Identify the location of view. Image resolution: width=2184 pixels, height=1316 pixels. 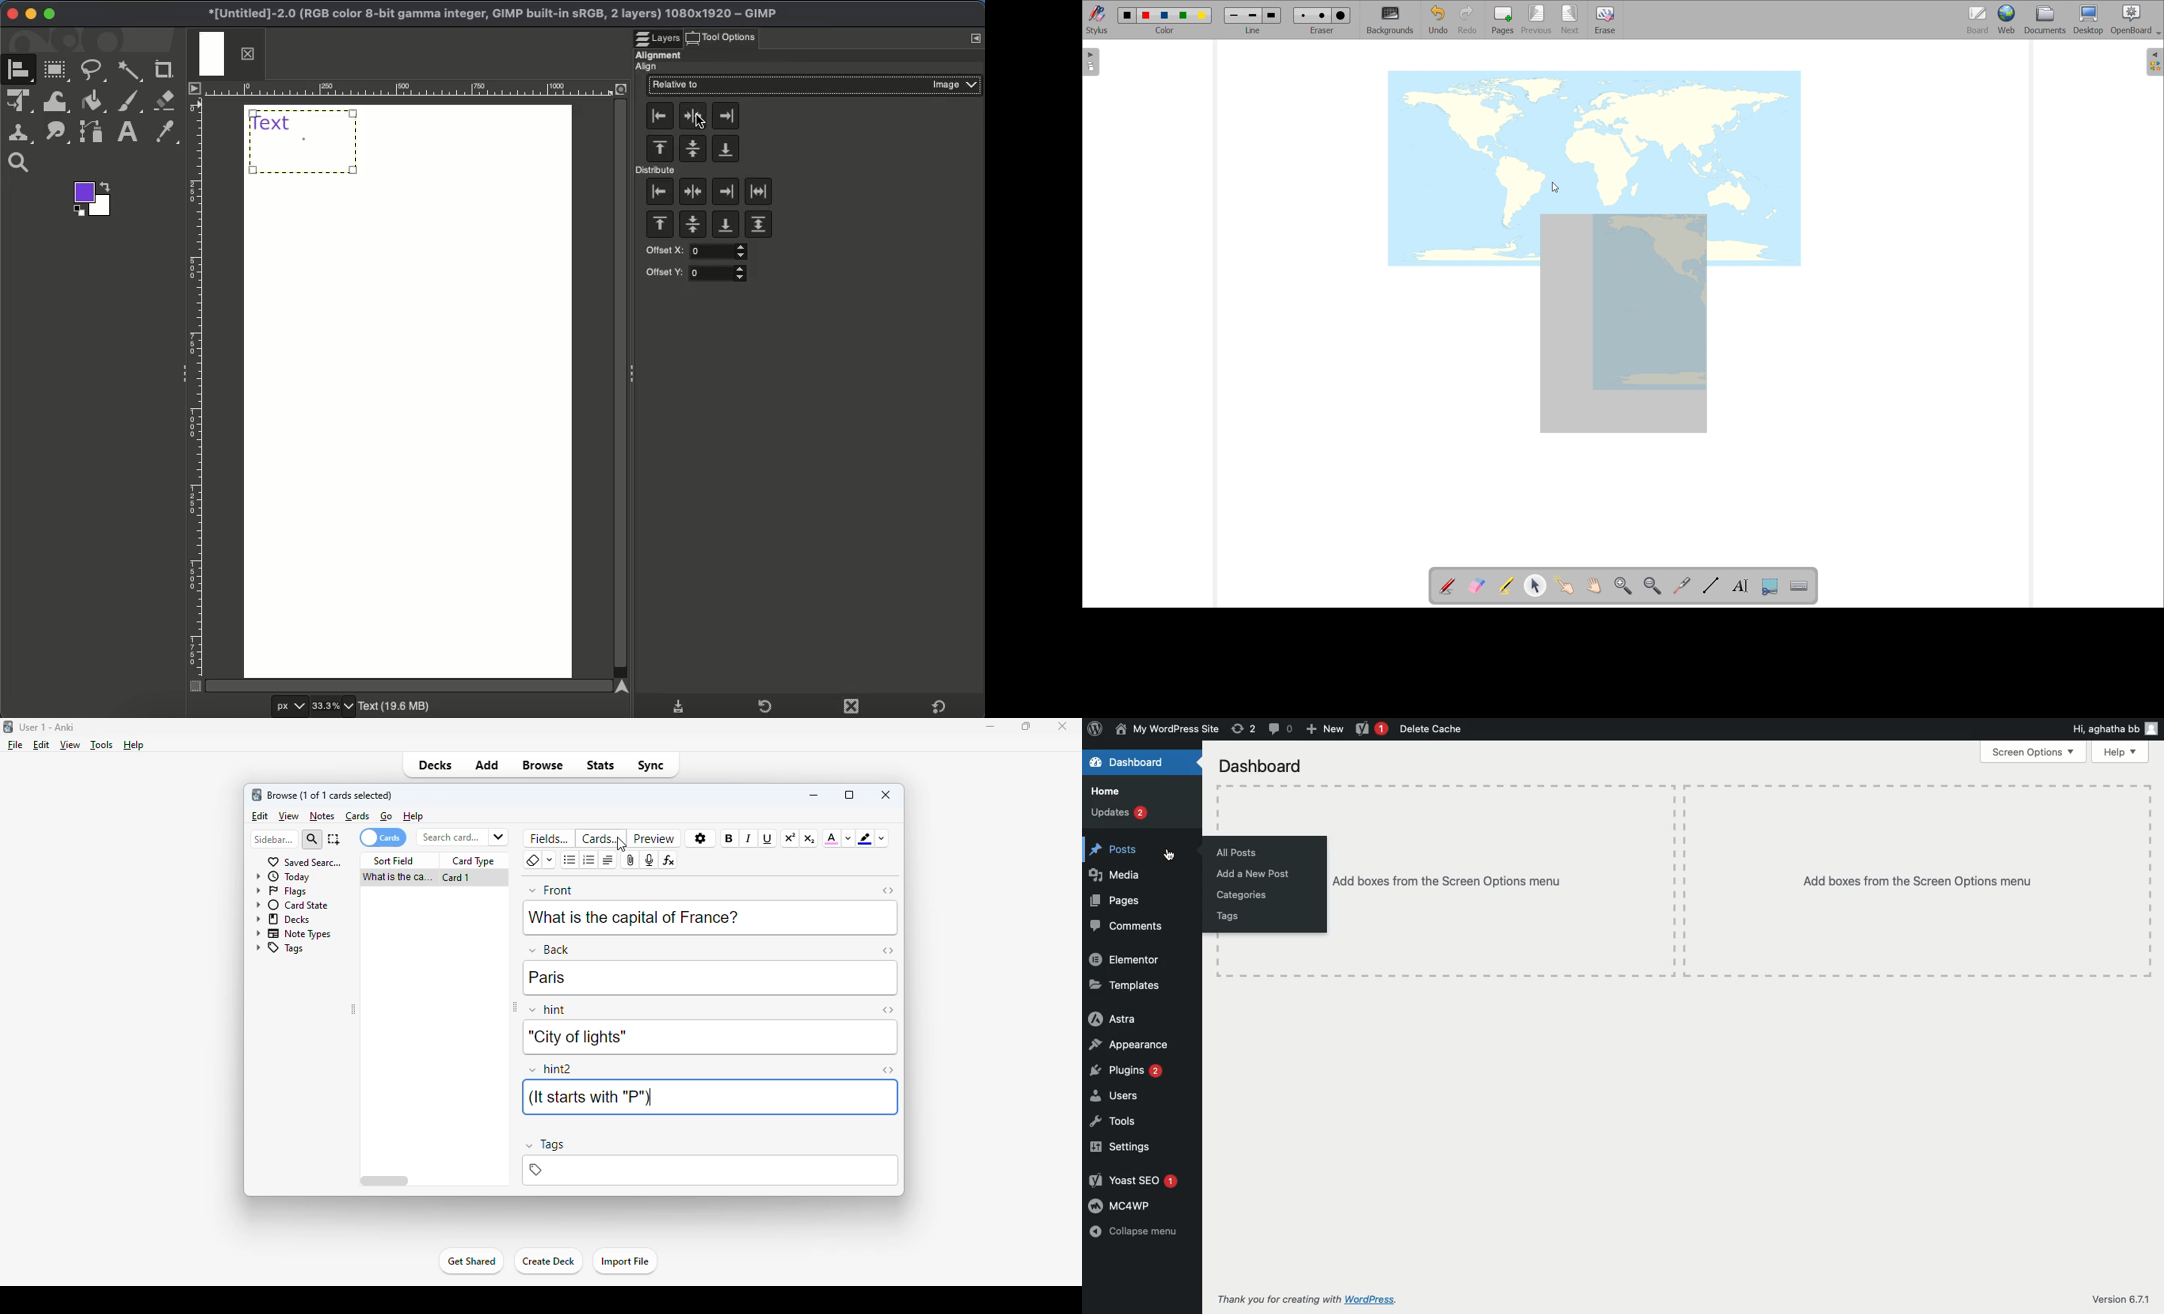
(70, 744).